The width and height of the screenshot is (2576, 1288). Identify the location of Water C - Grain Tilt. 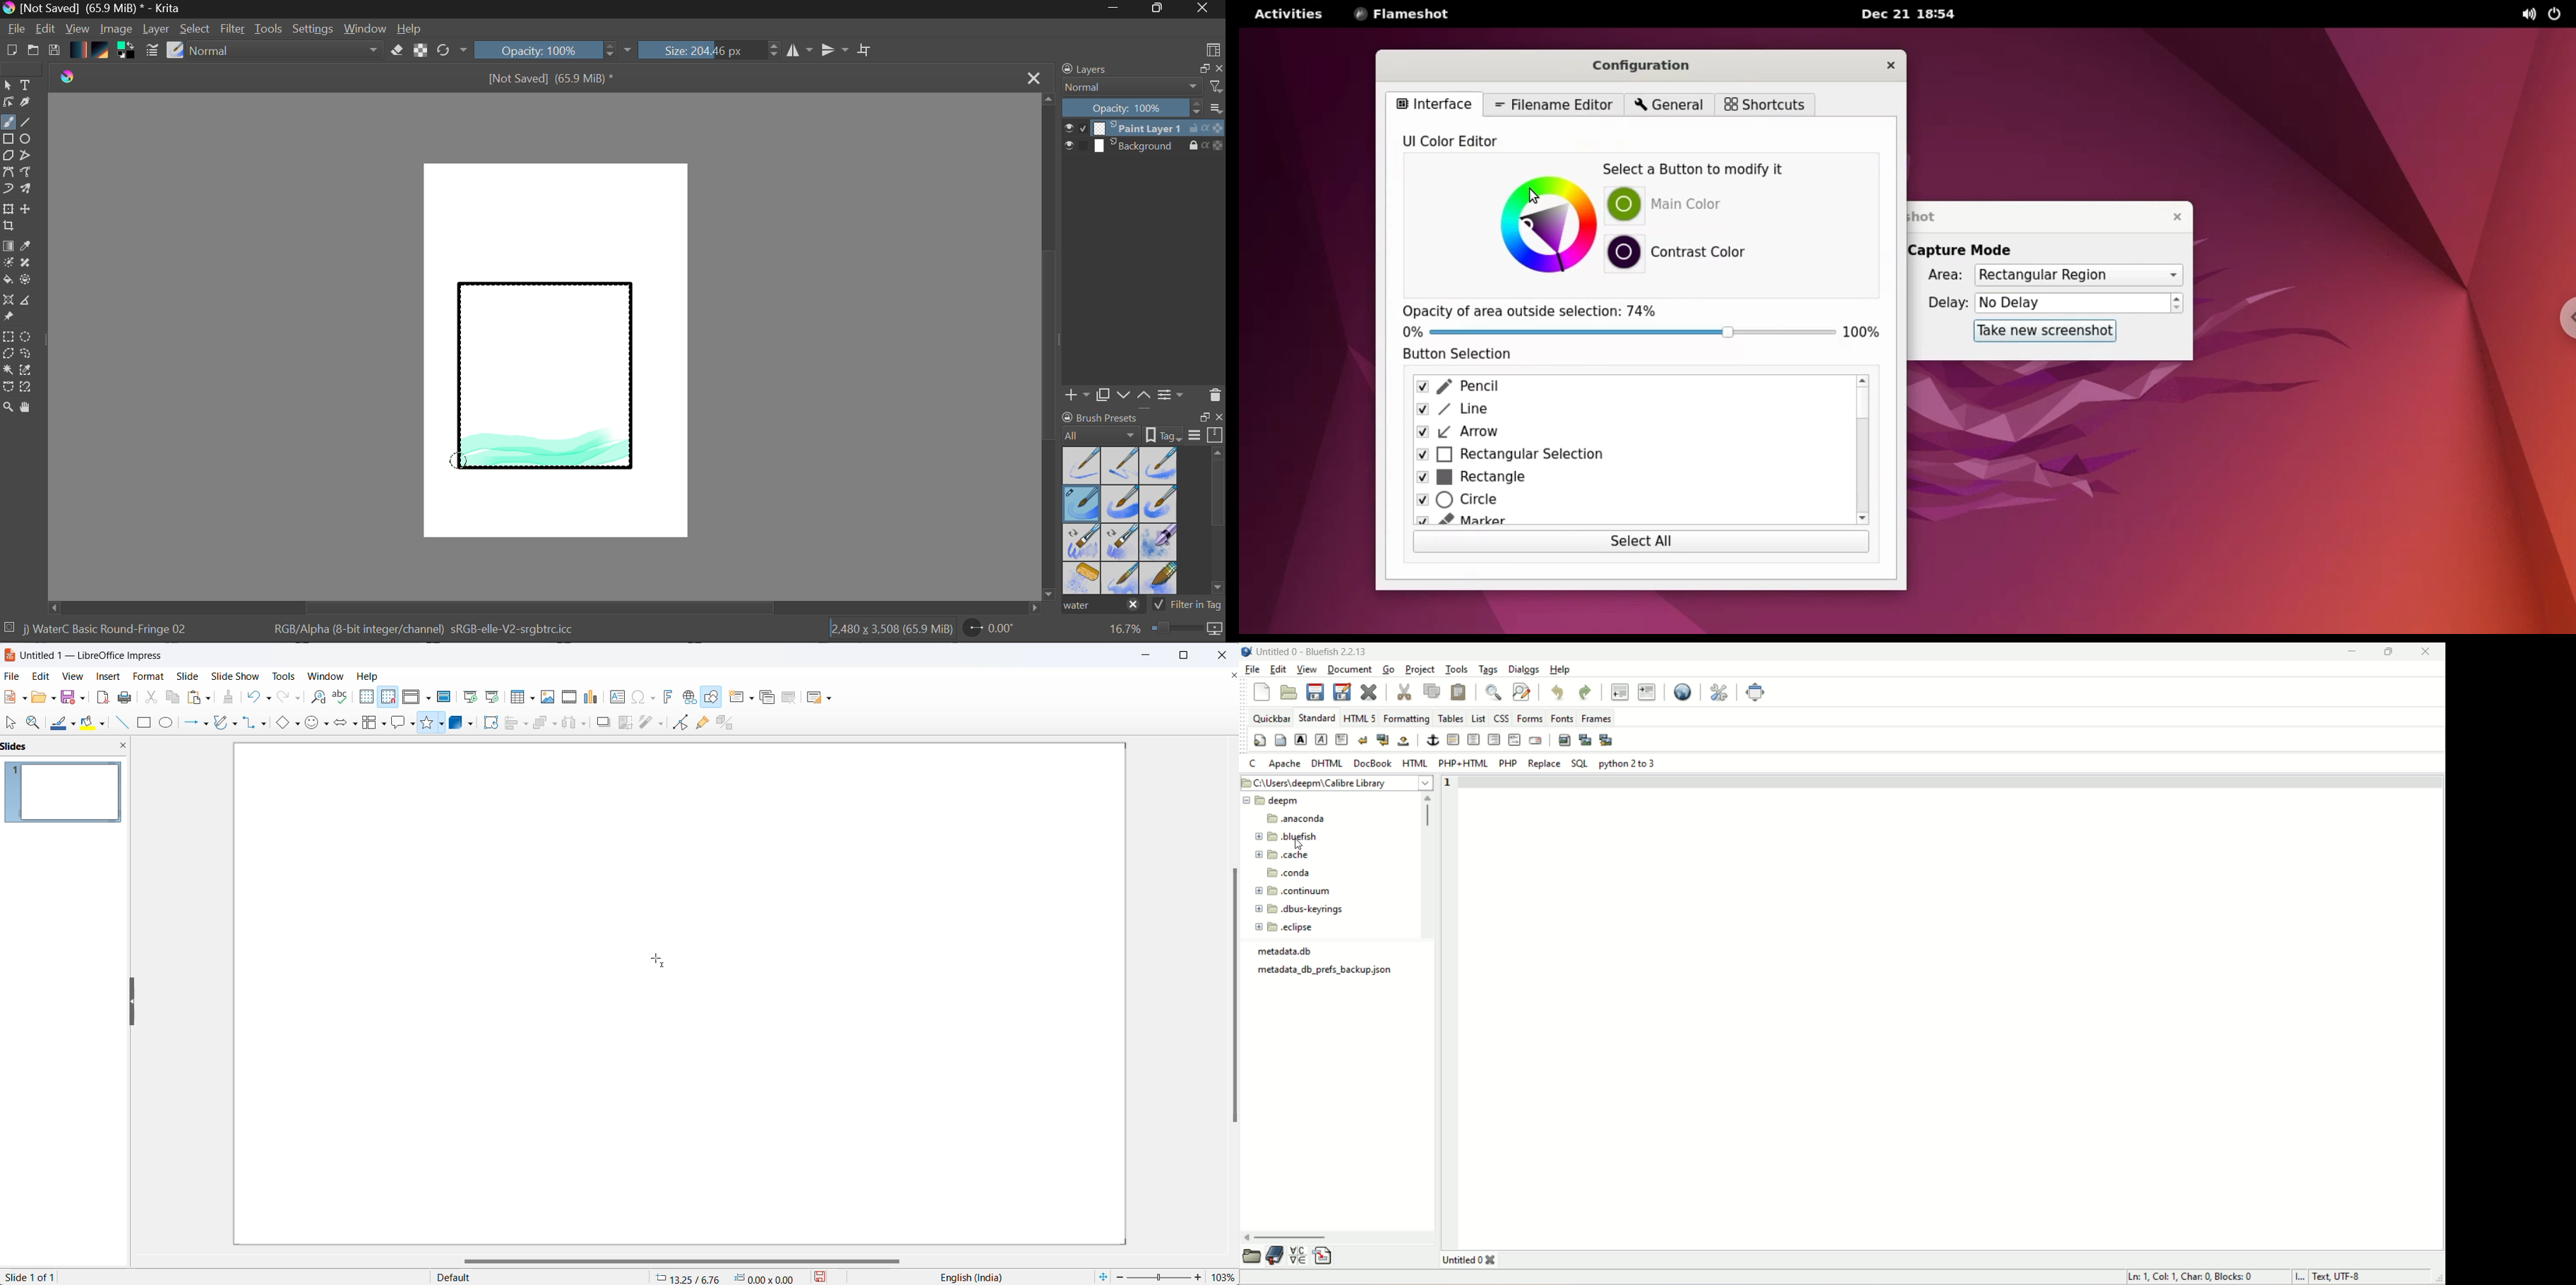
(1083, 542).